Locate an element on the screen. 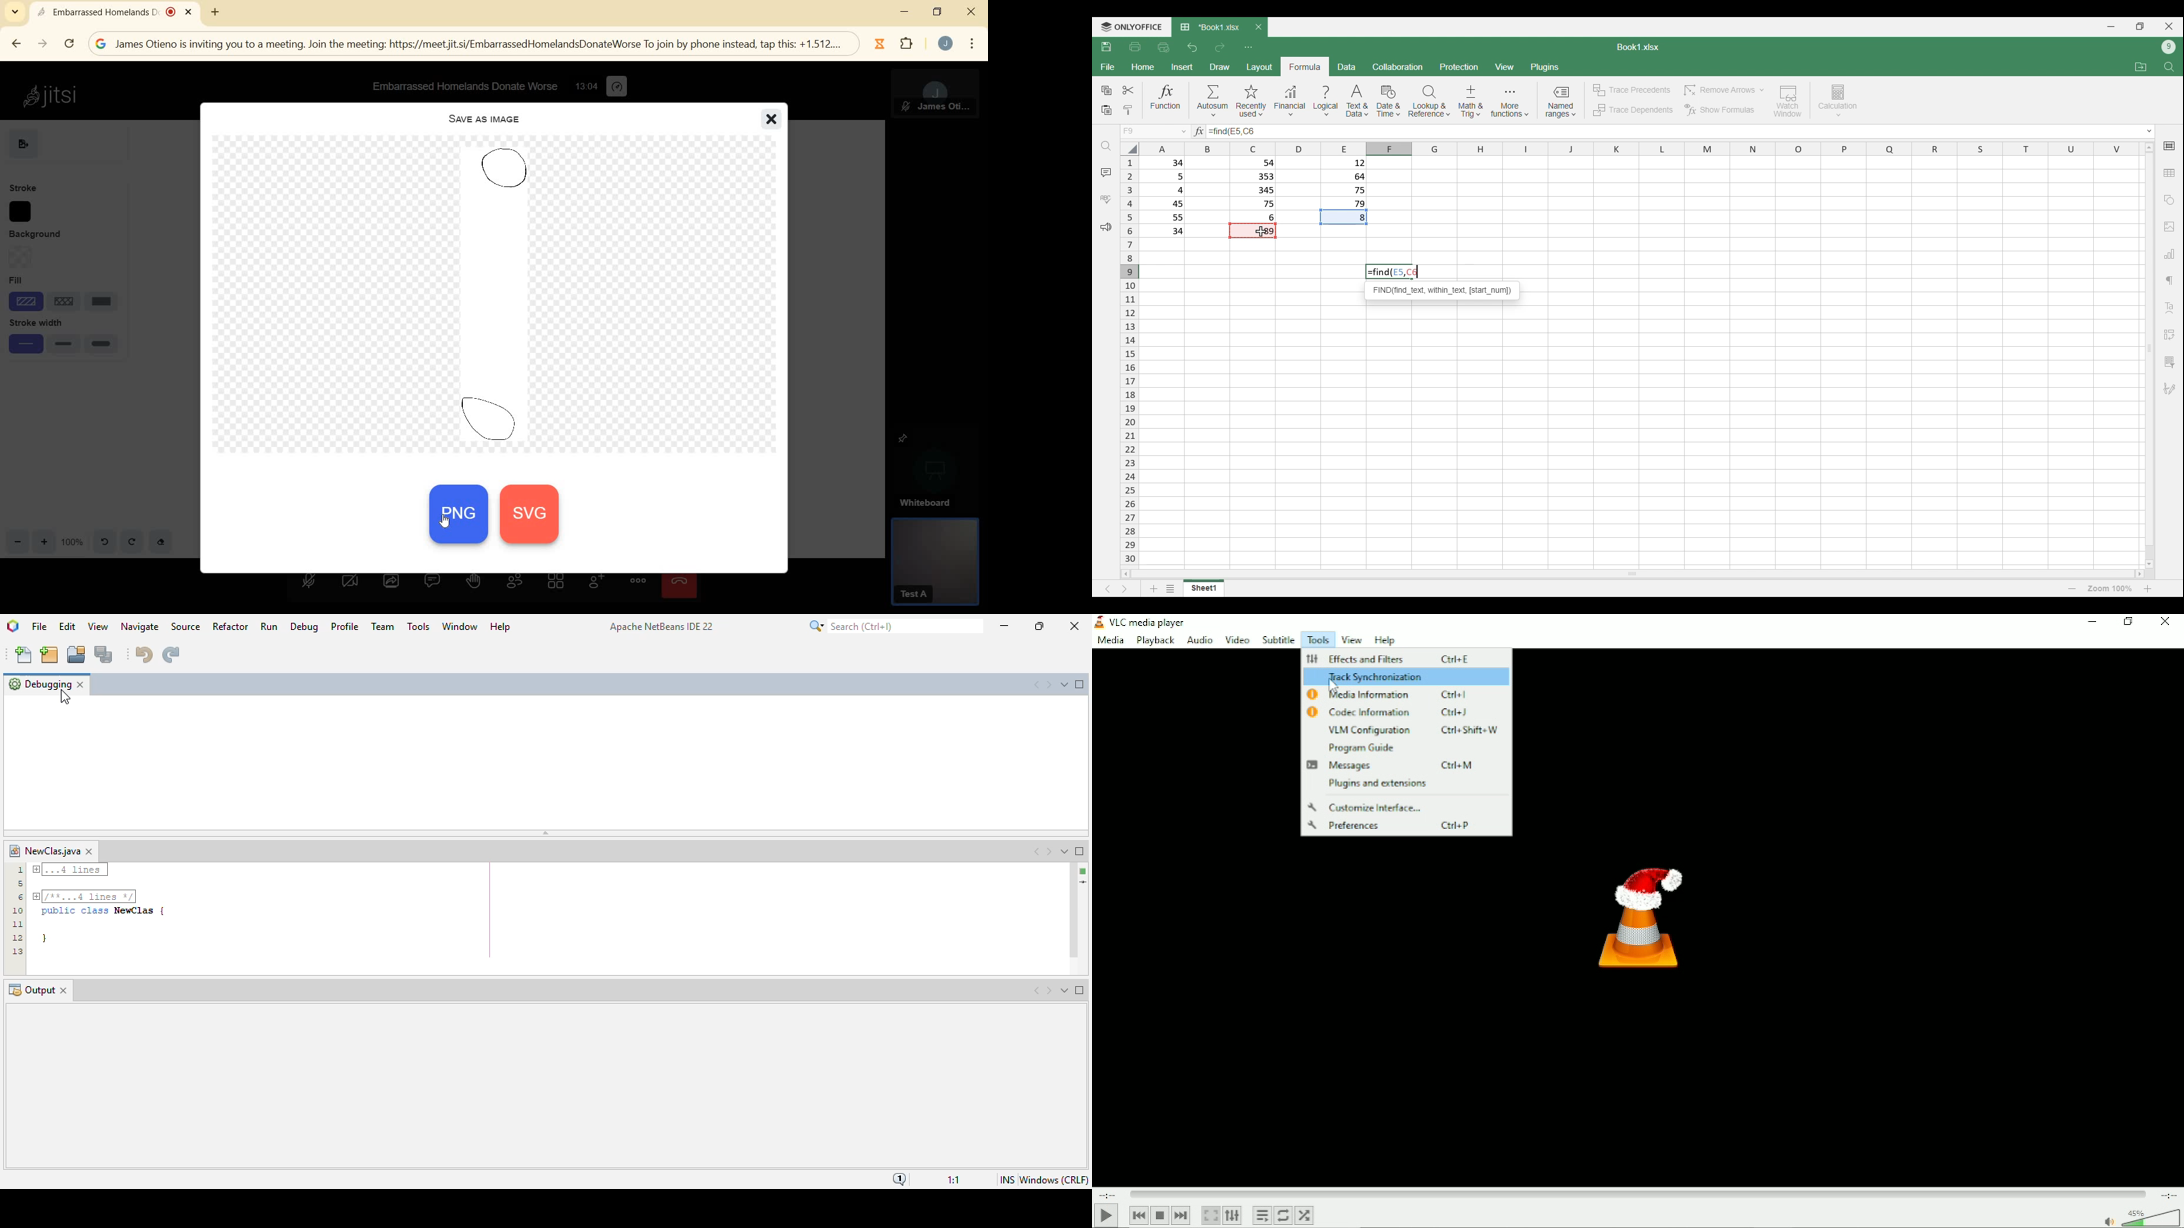 Image resolution: width=2184 pixels, height=1232 pixels. Help is located at coordinates (1387, 640).